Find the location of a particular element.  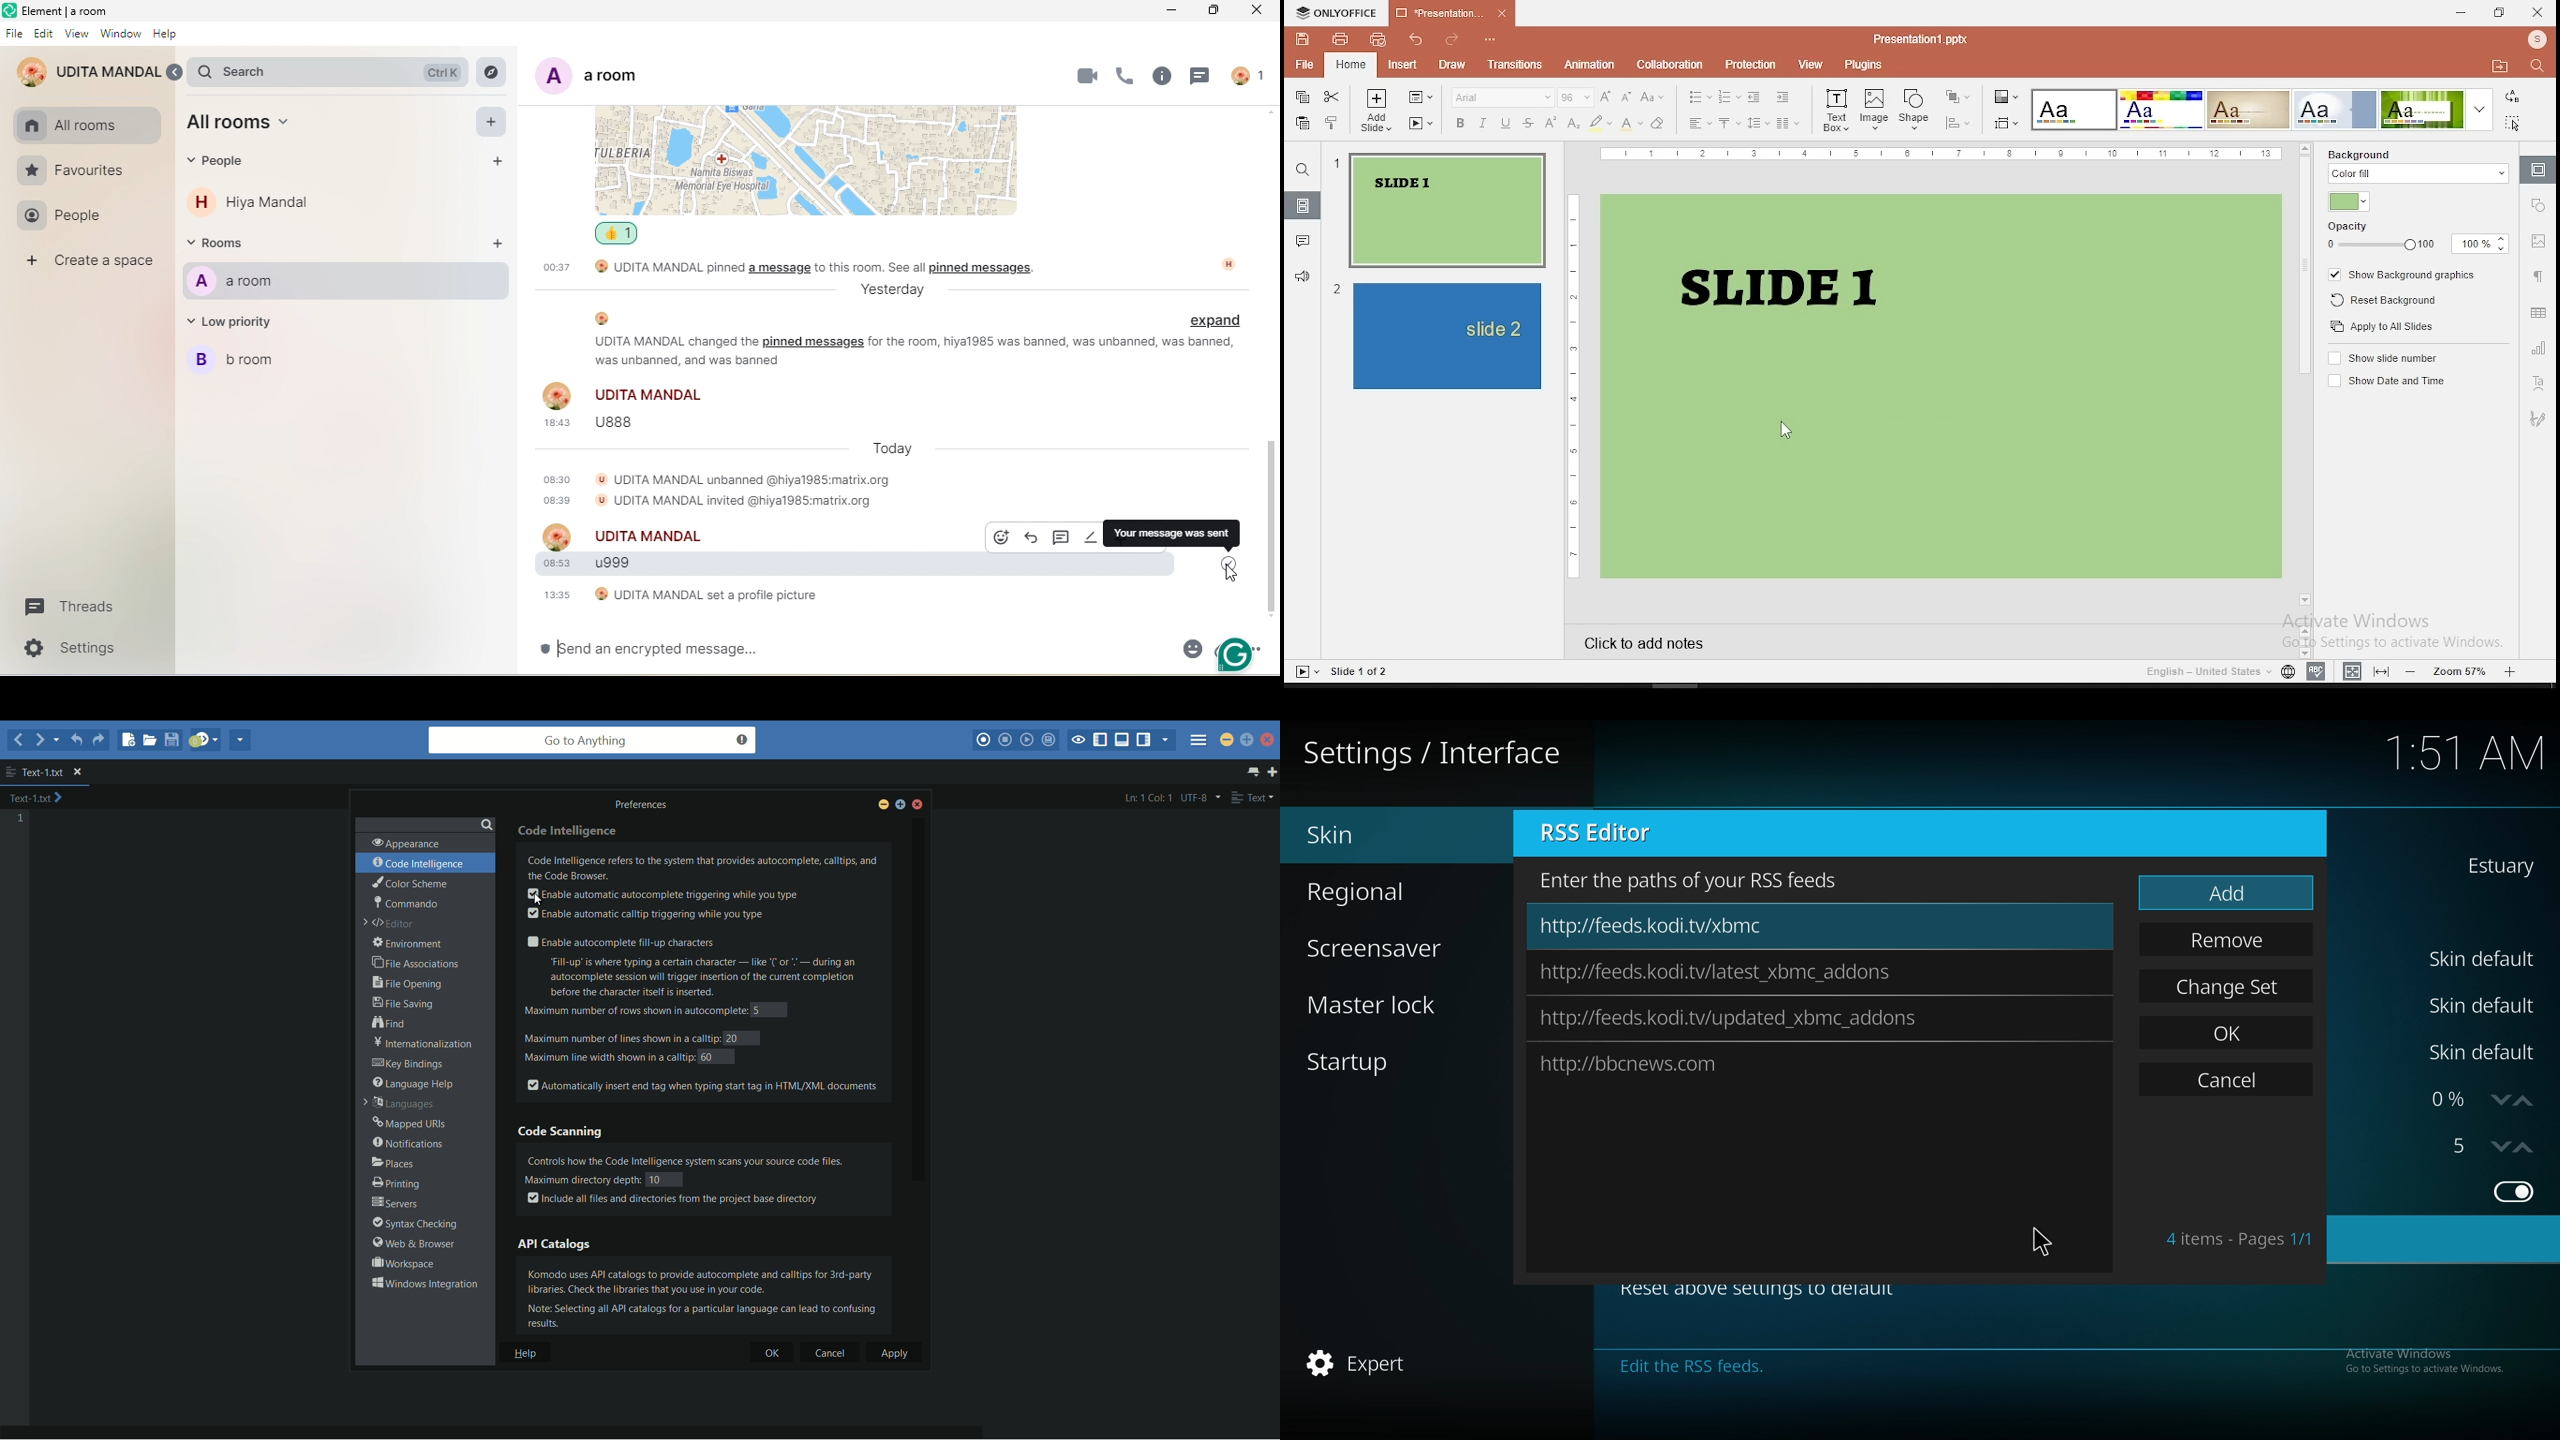

path is located at coordinates (1685, 927).